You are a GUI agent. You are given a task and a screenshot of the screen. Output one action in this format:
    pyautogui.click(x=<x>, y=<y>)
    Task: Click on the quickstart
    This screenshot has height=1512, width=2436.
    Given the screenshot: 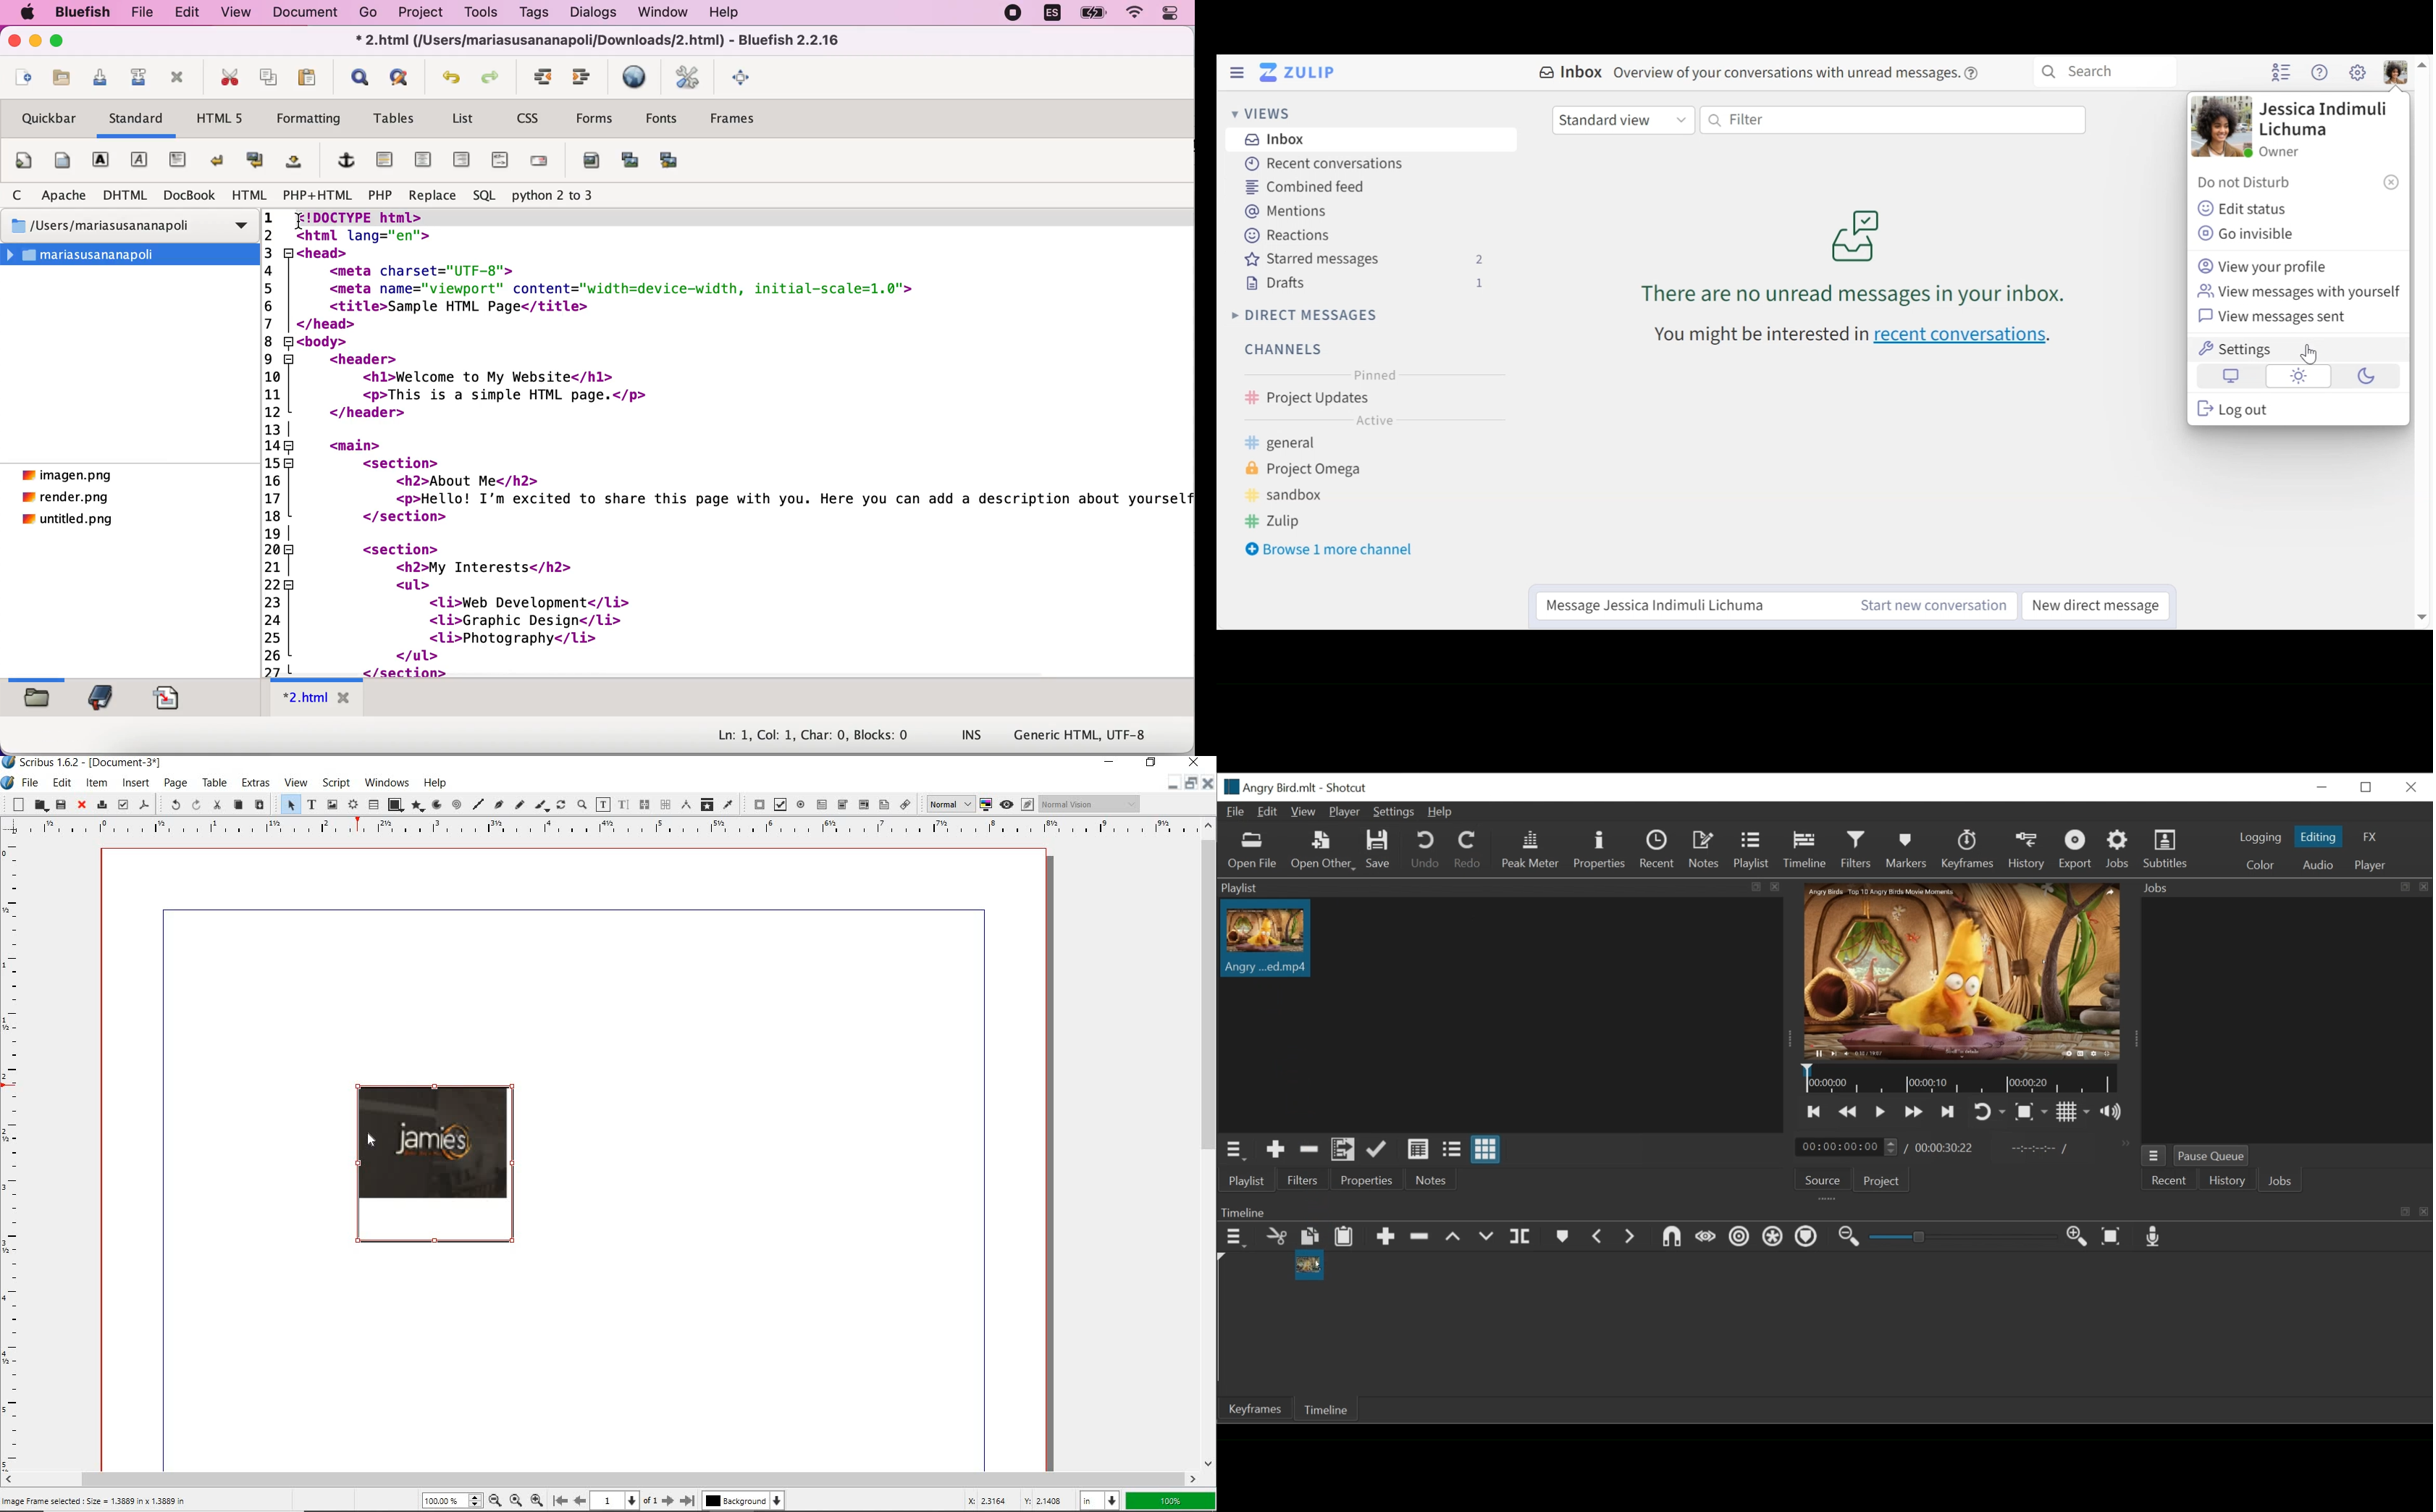 What is the action you would take?
    pyautogui.click(x=23, y=160)
    